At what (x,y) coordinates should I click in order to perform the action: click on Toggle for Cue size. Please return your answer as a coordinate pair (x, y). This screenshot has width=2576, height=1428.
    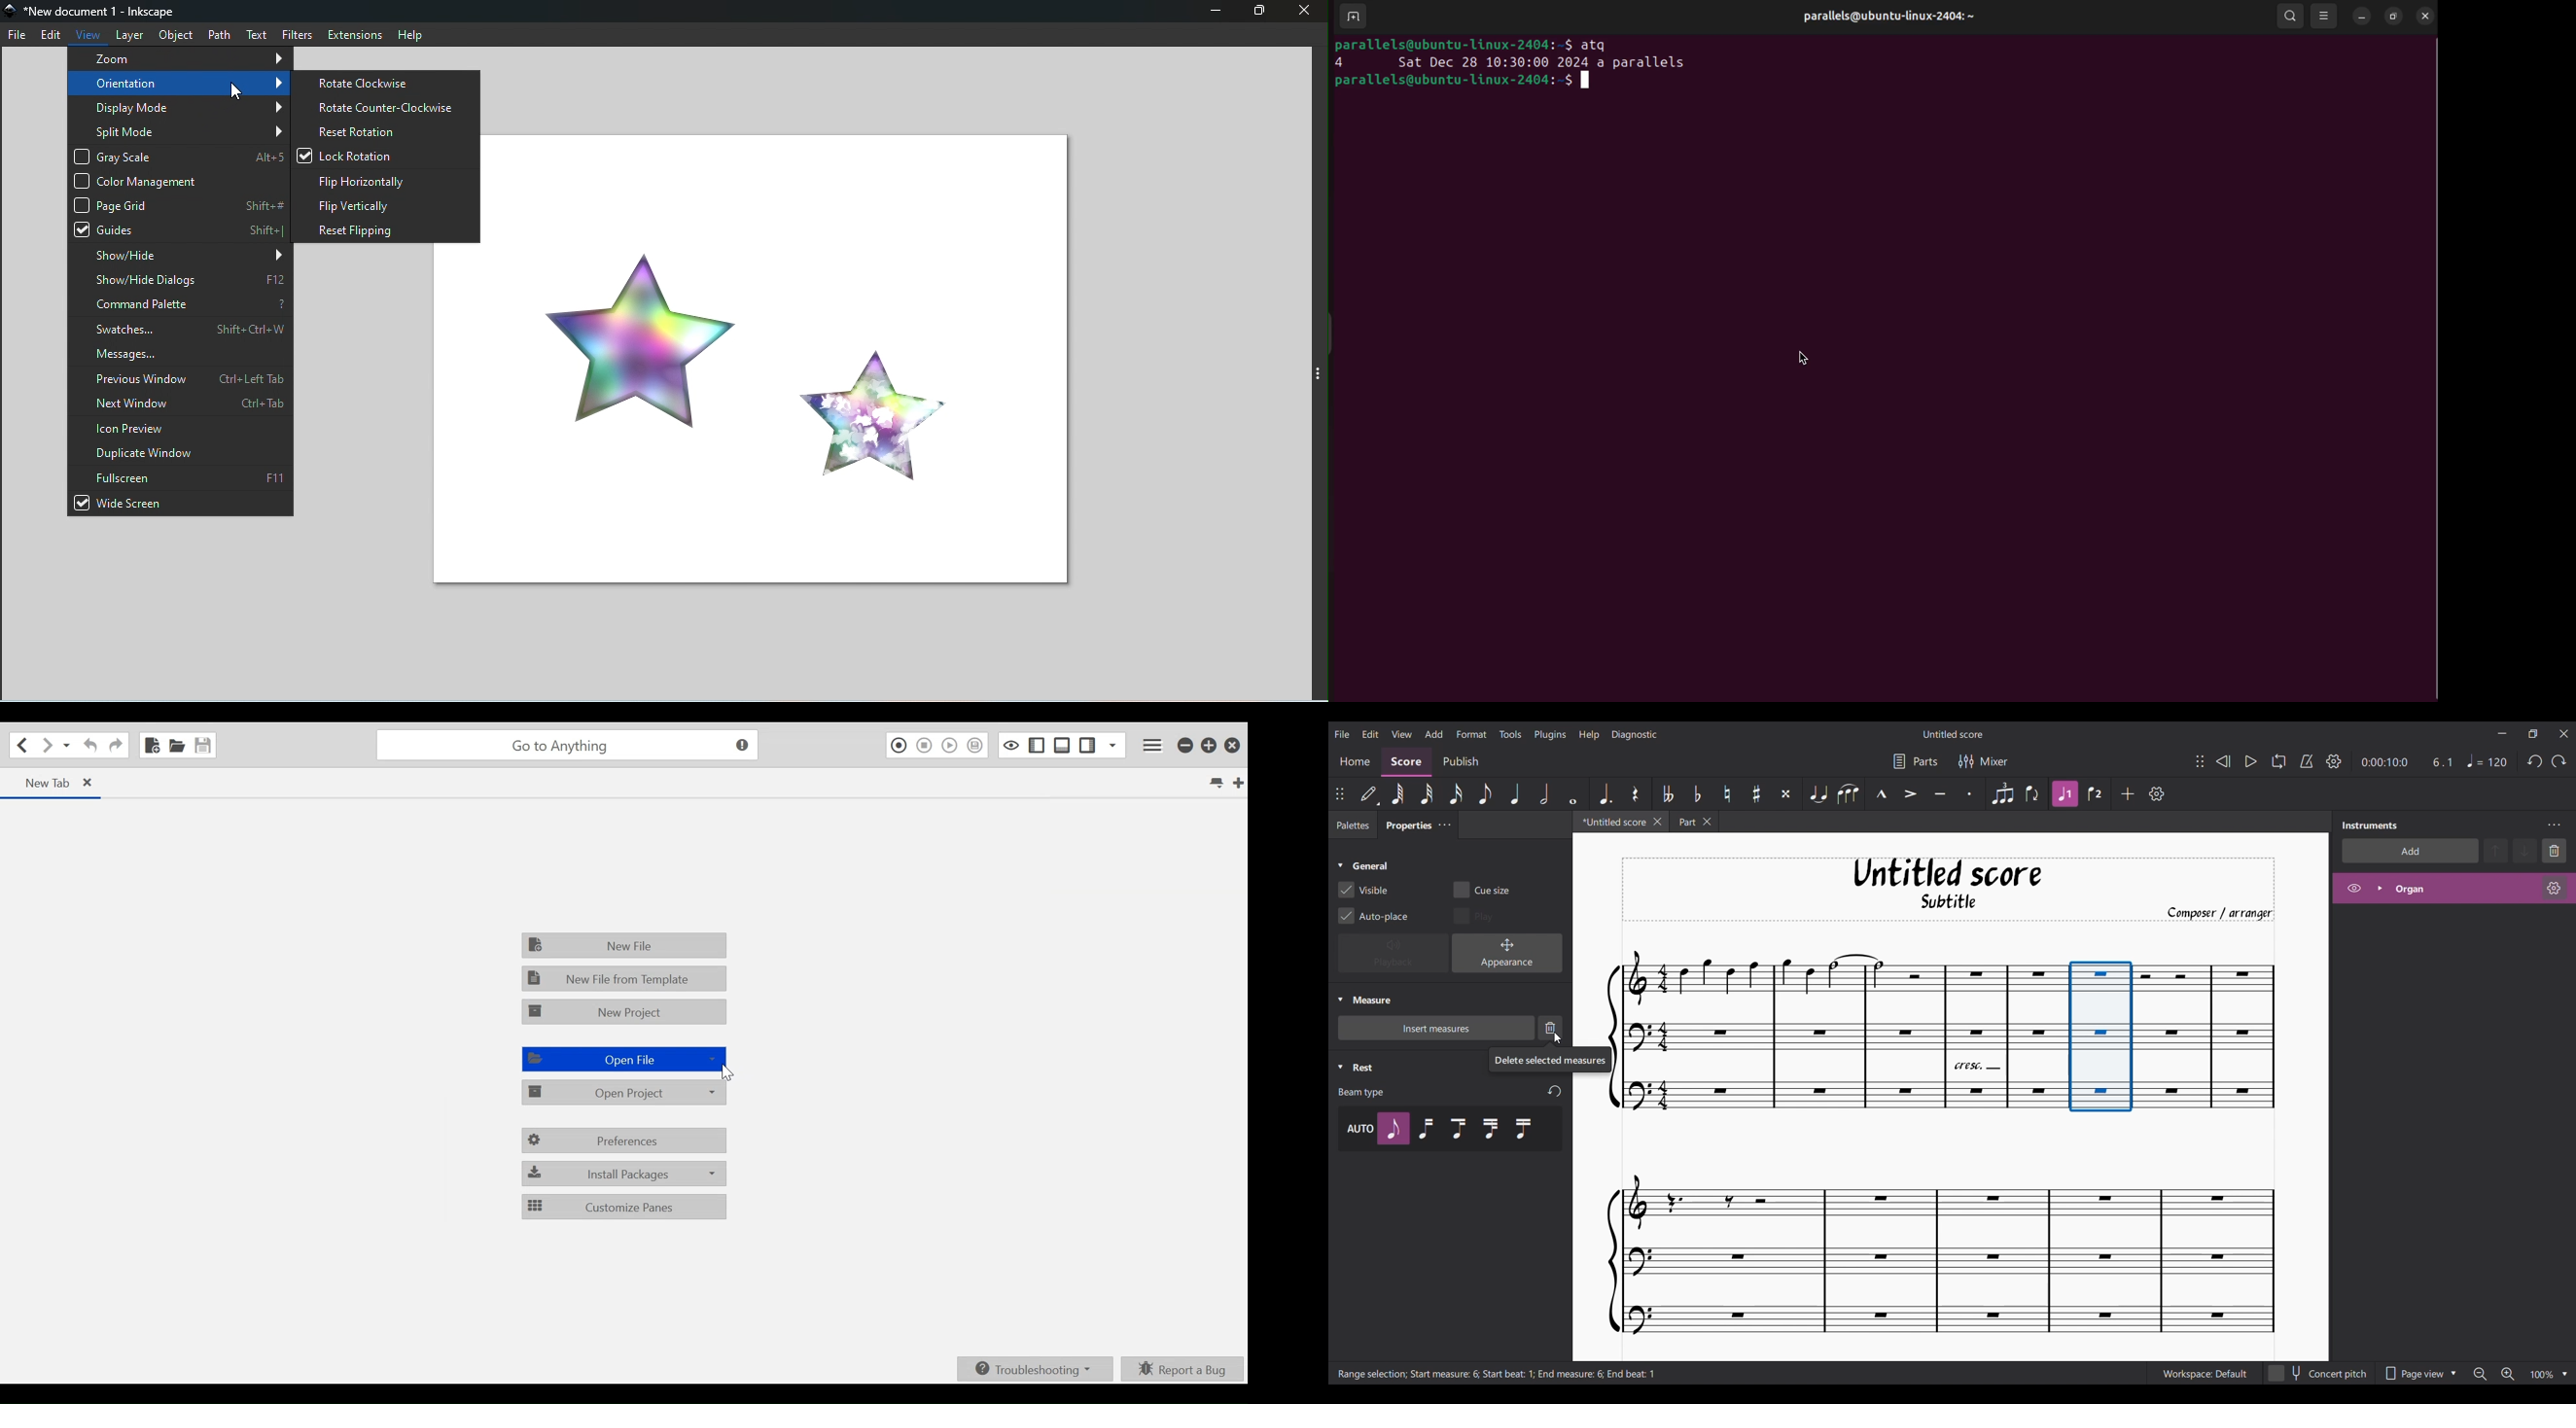
    Looking at the image, I should click on (1481, 890).